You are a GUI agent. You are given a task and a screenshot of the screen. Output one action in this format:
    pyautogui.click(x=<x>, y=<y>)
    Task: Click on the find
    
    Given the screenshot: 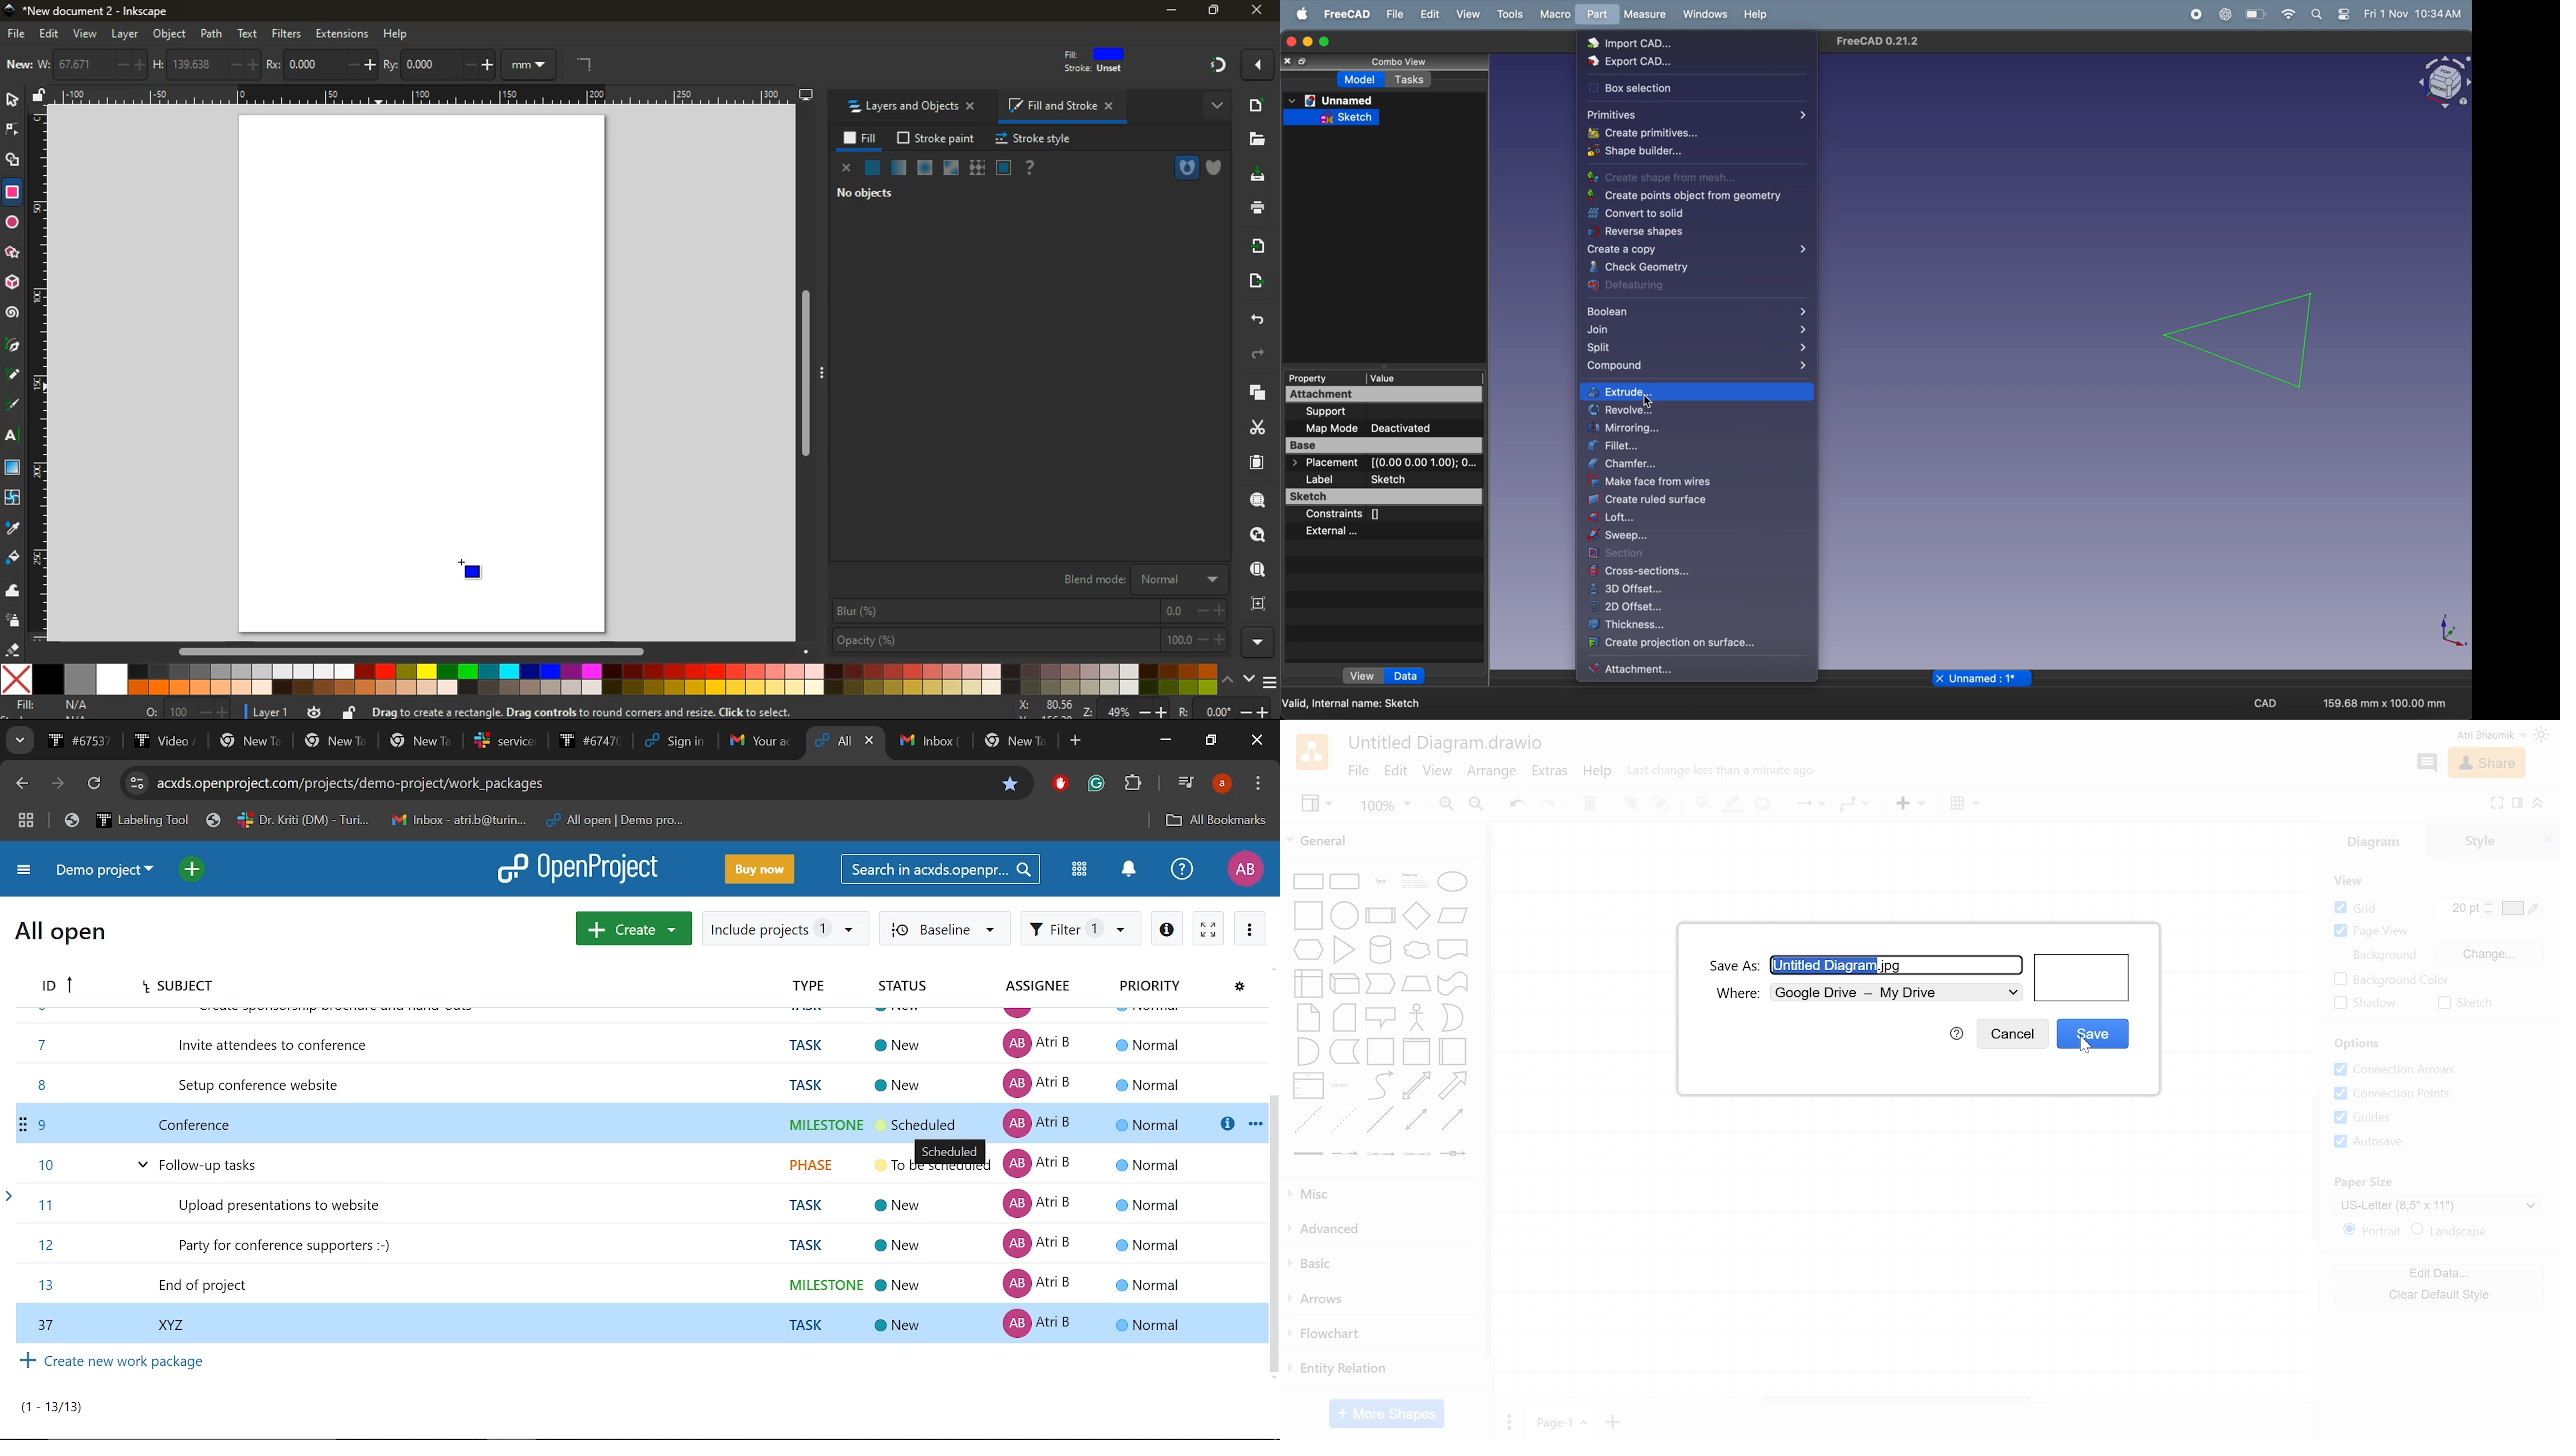 What is the action you would take?
    pyautogui.click(x=1257, y=570)
    